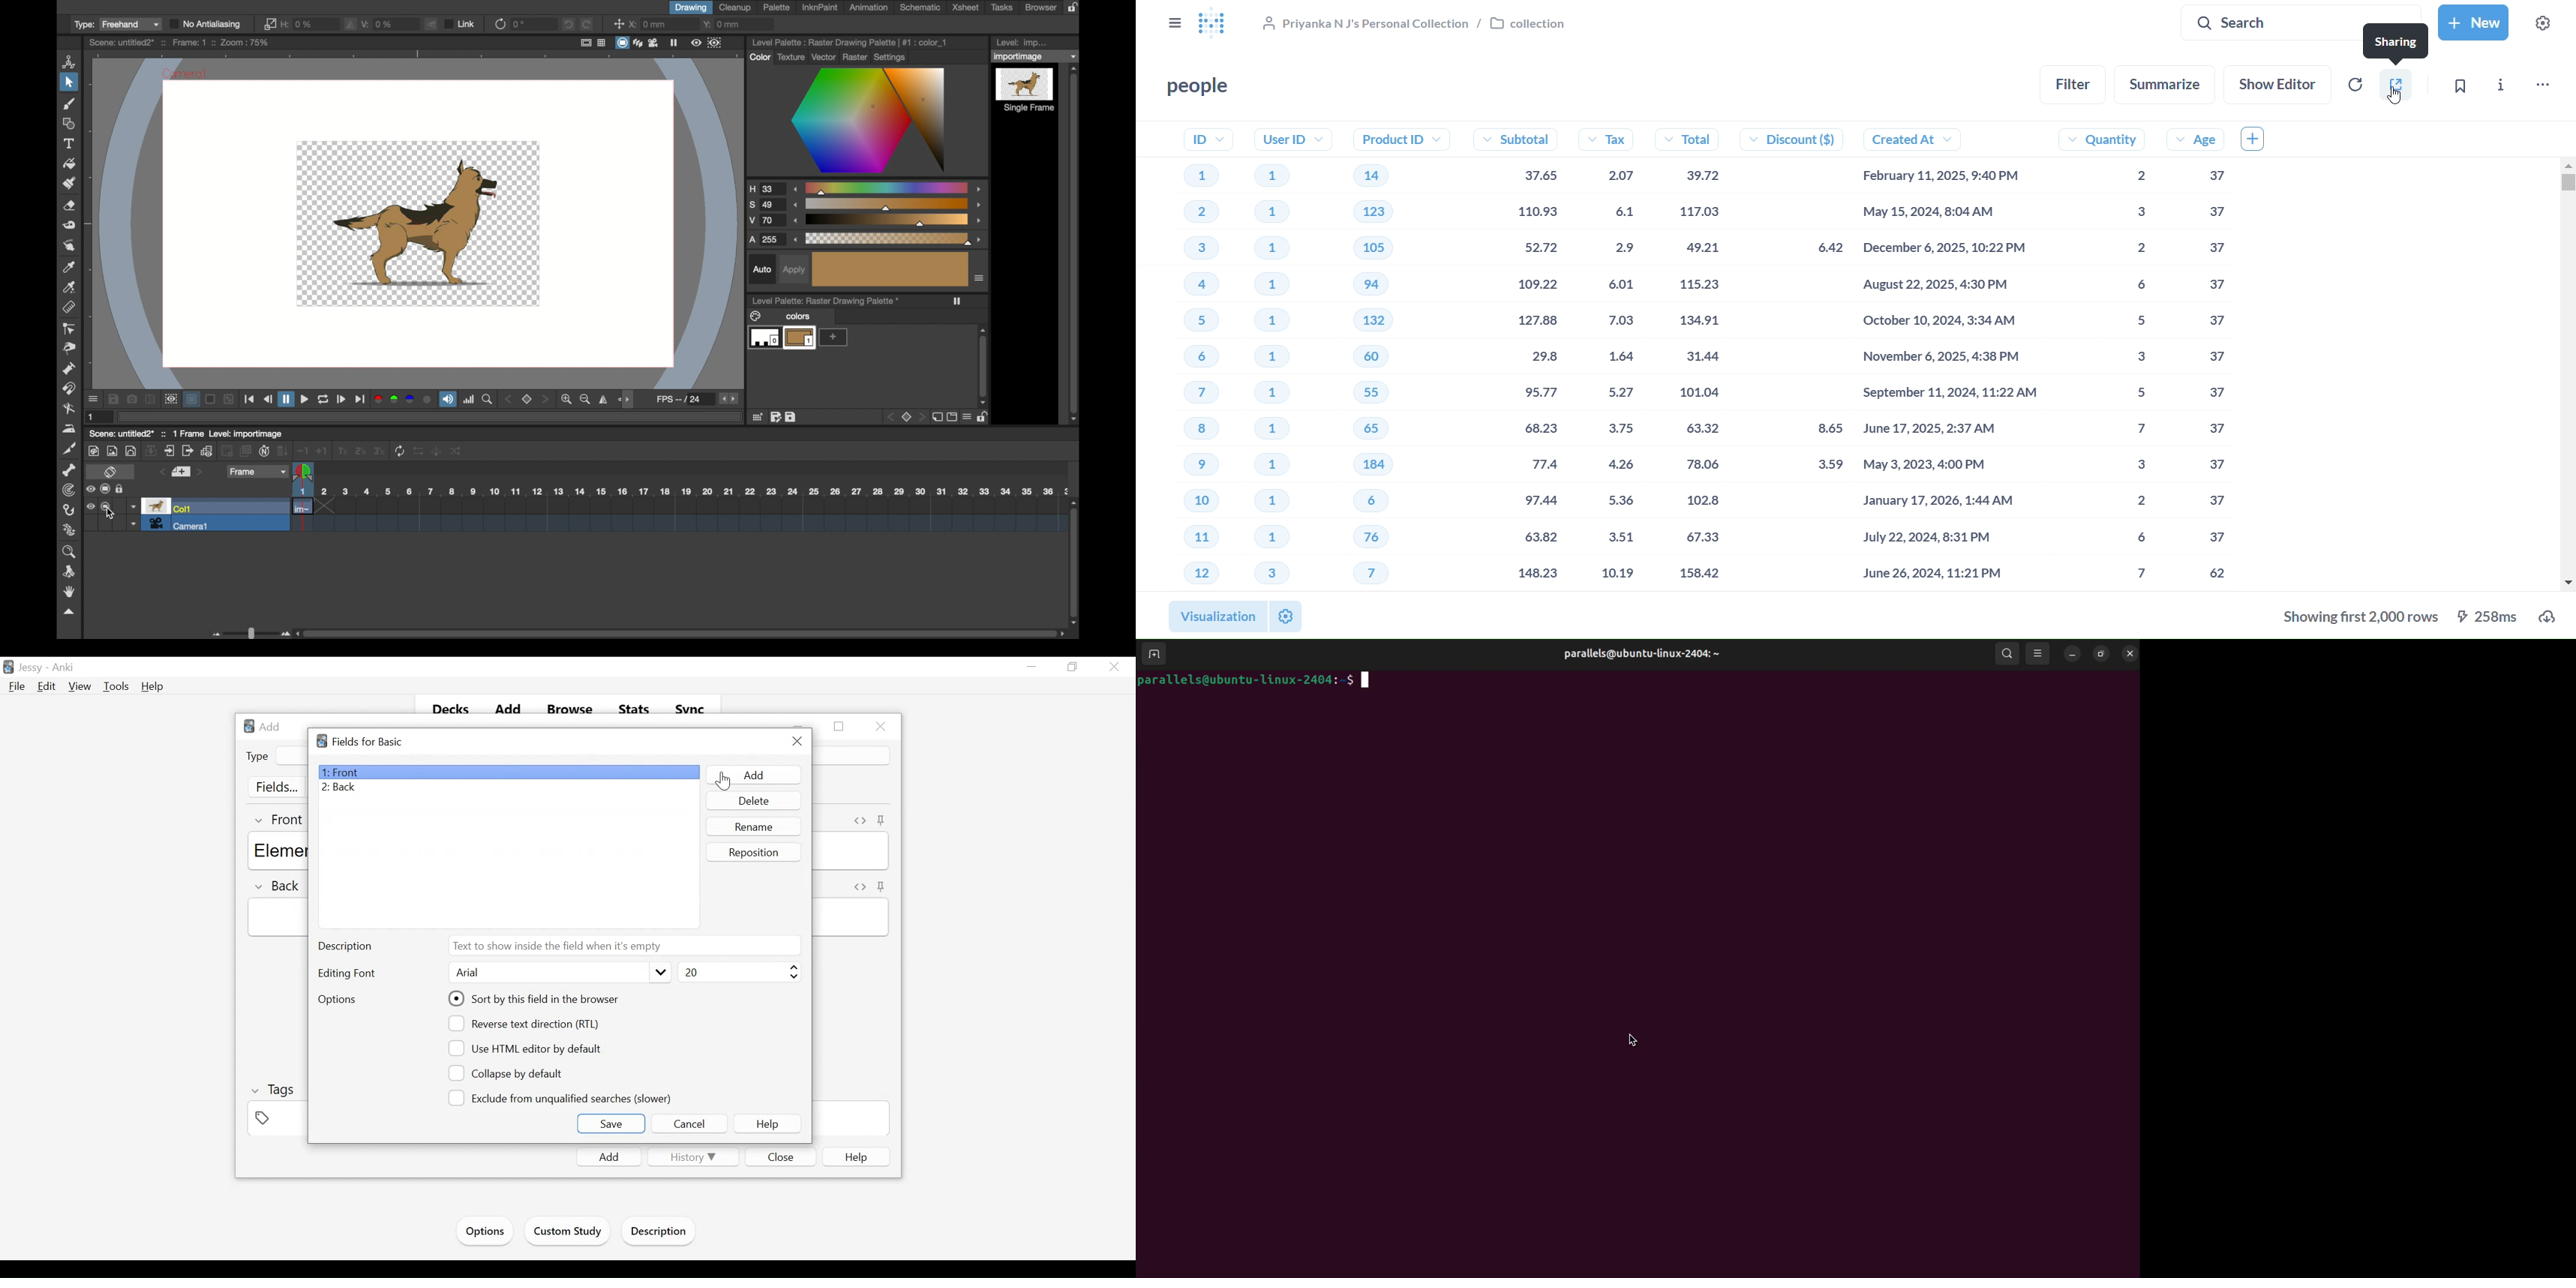  I want to click on Restore, so click(1072, 667).